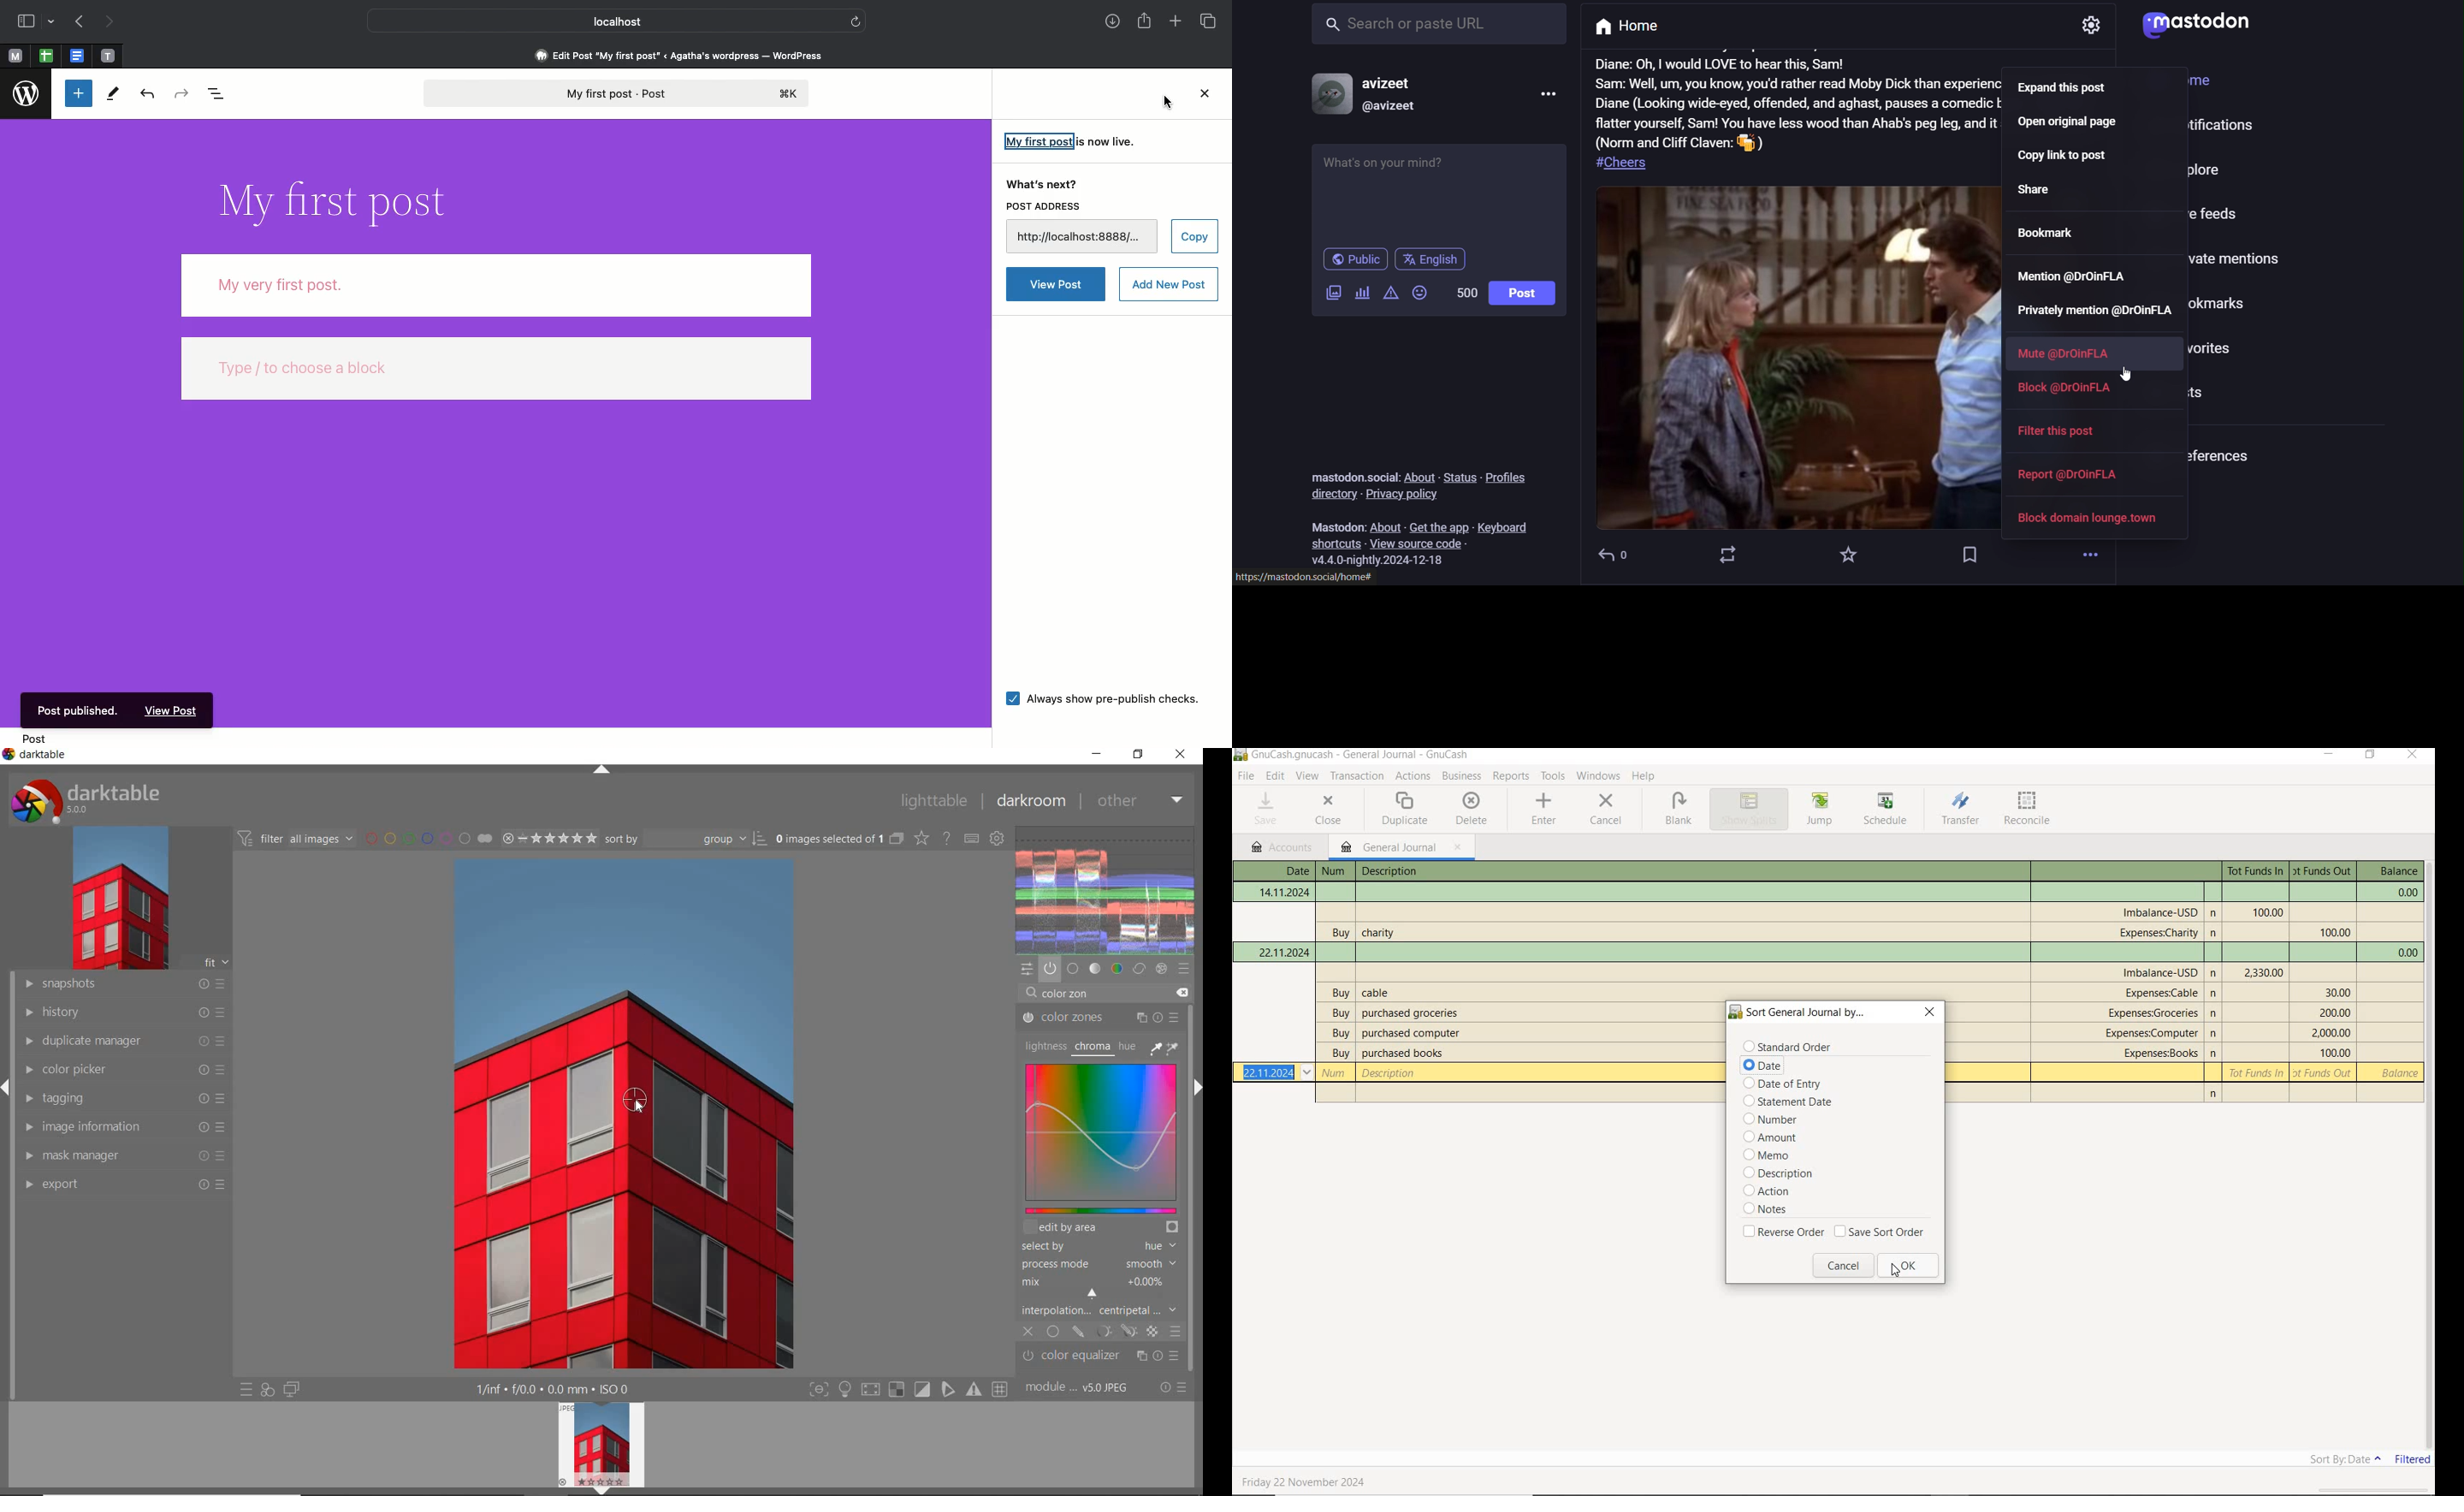 The width and height of the screenshot is (2464, 1512). What do you see at coordinates (25, 21) in the screenshot?
I see `Sidebar` at bounding box center [25, 21].